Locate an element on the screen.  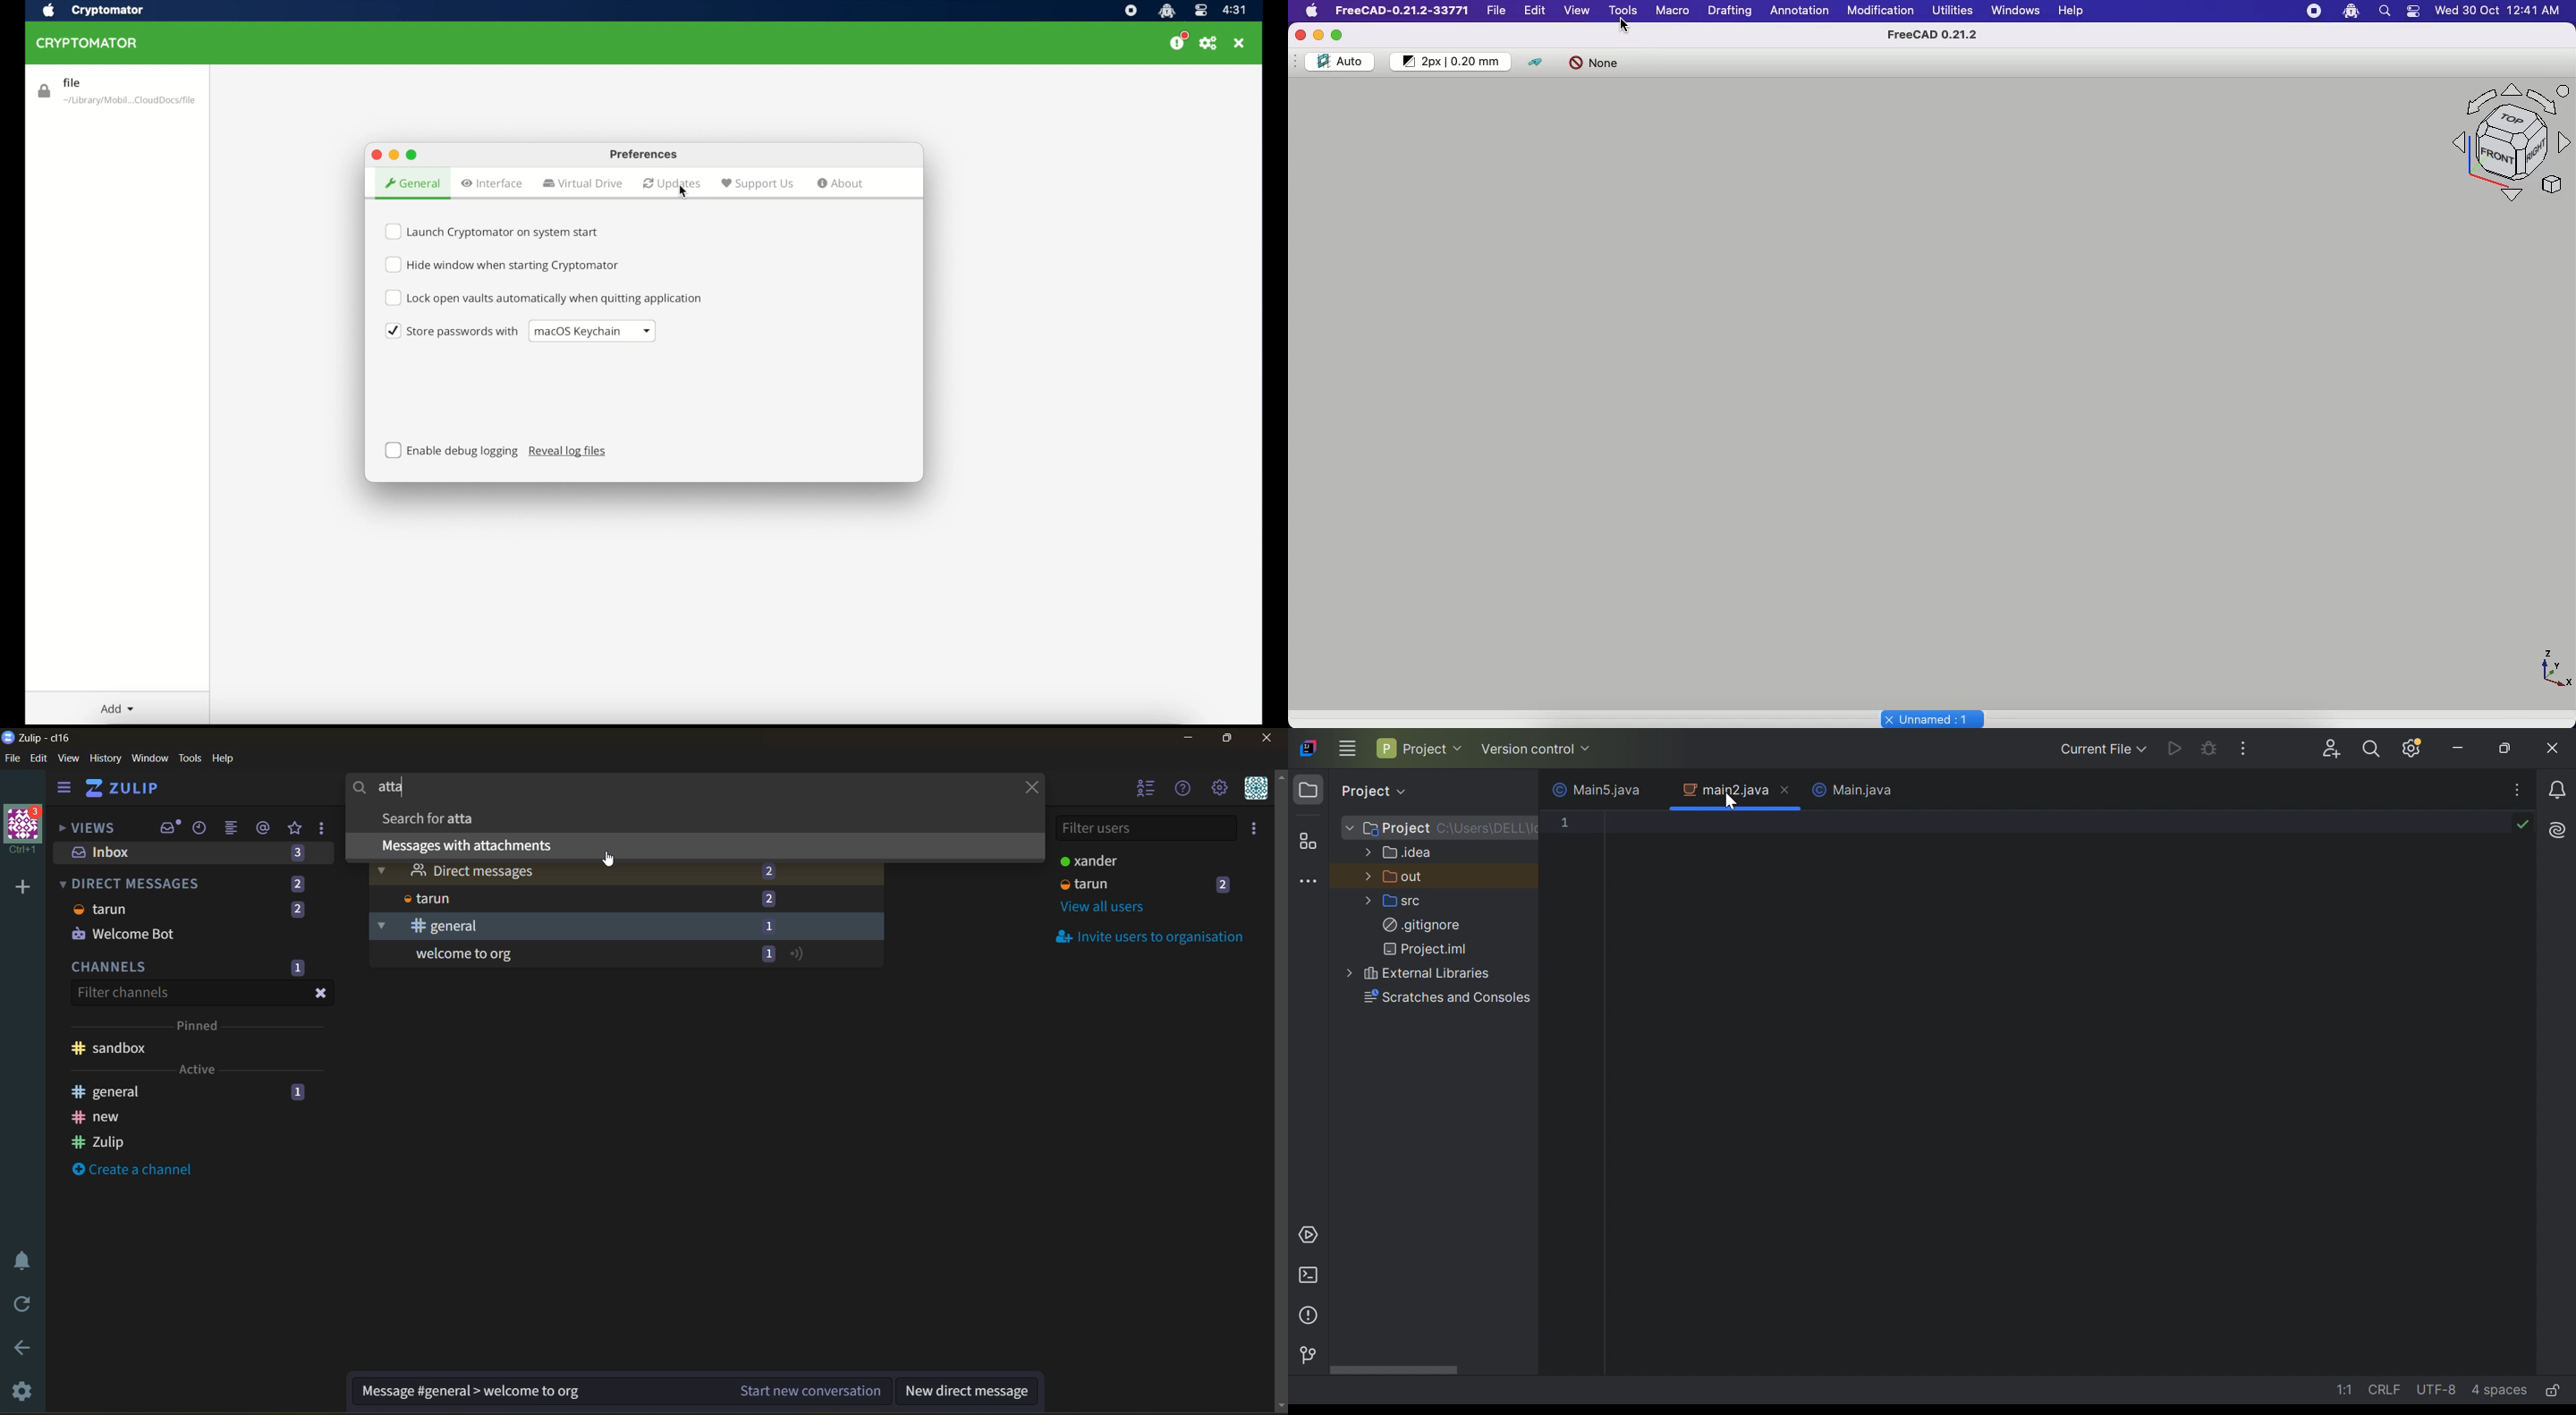
FreeCAD is located at coordinates (1405, 12).